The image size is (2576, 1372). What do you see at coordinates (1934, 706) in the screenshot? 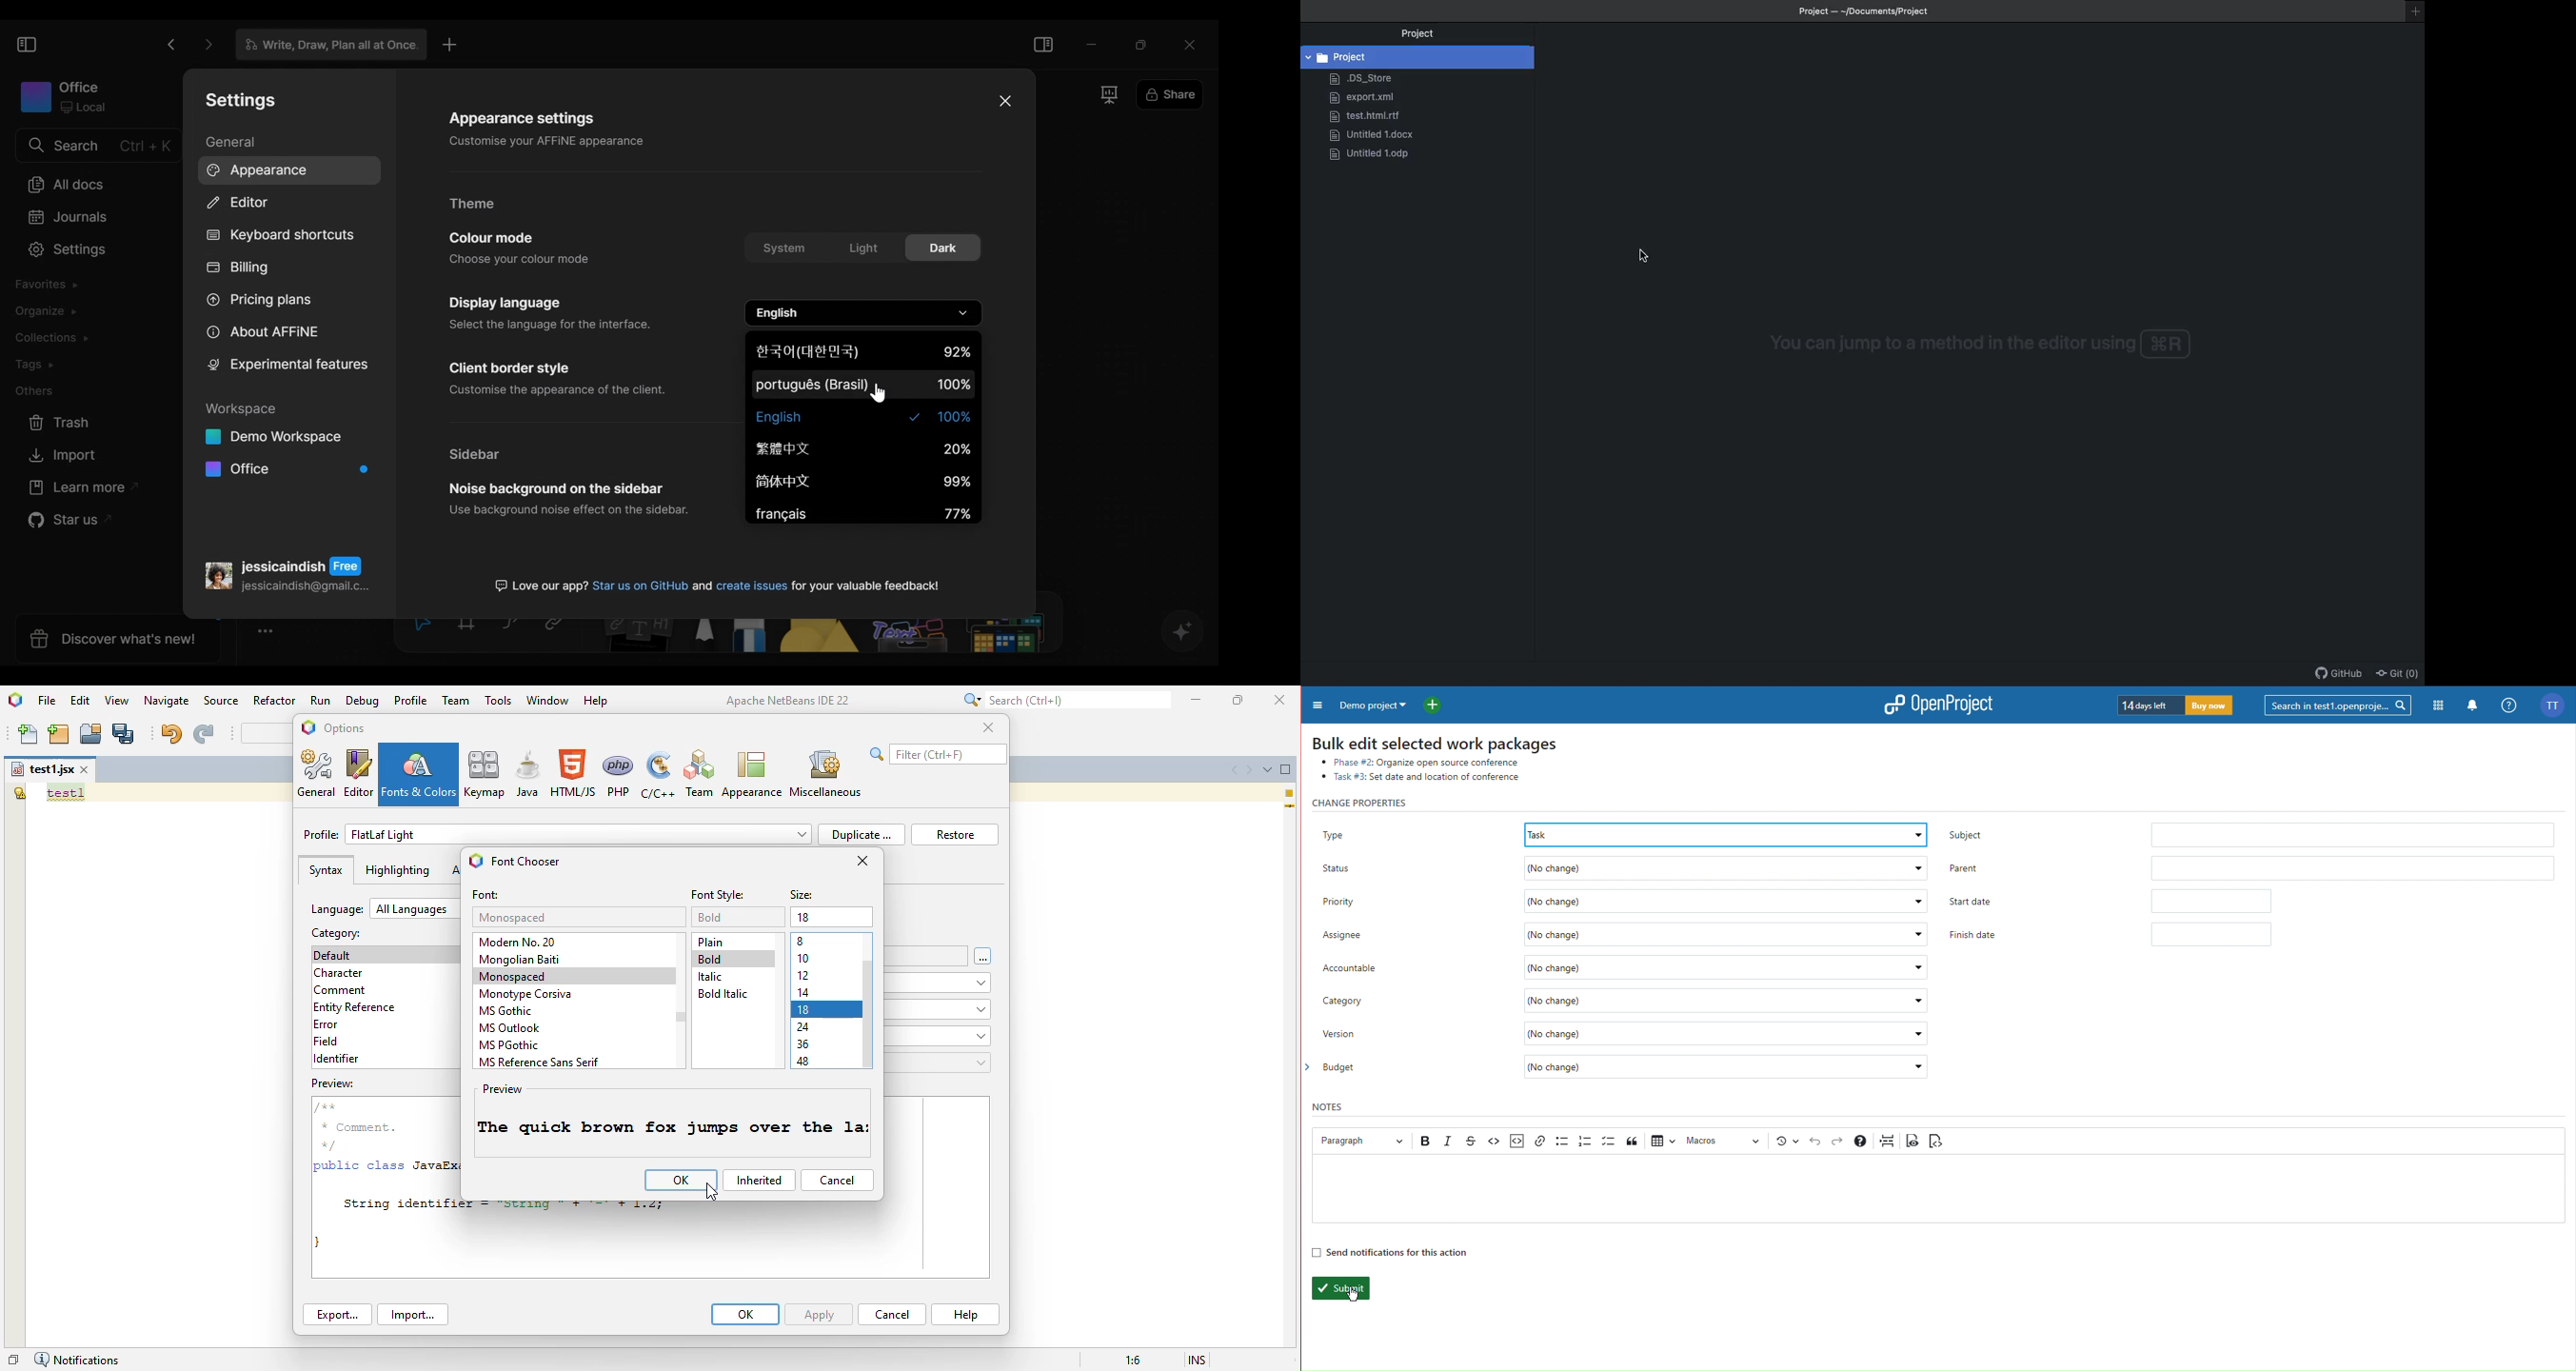
I see `OpenProject` at bounding box center [1934, 706].